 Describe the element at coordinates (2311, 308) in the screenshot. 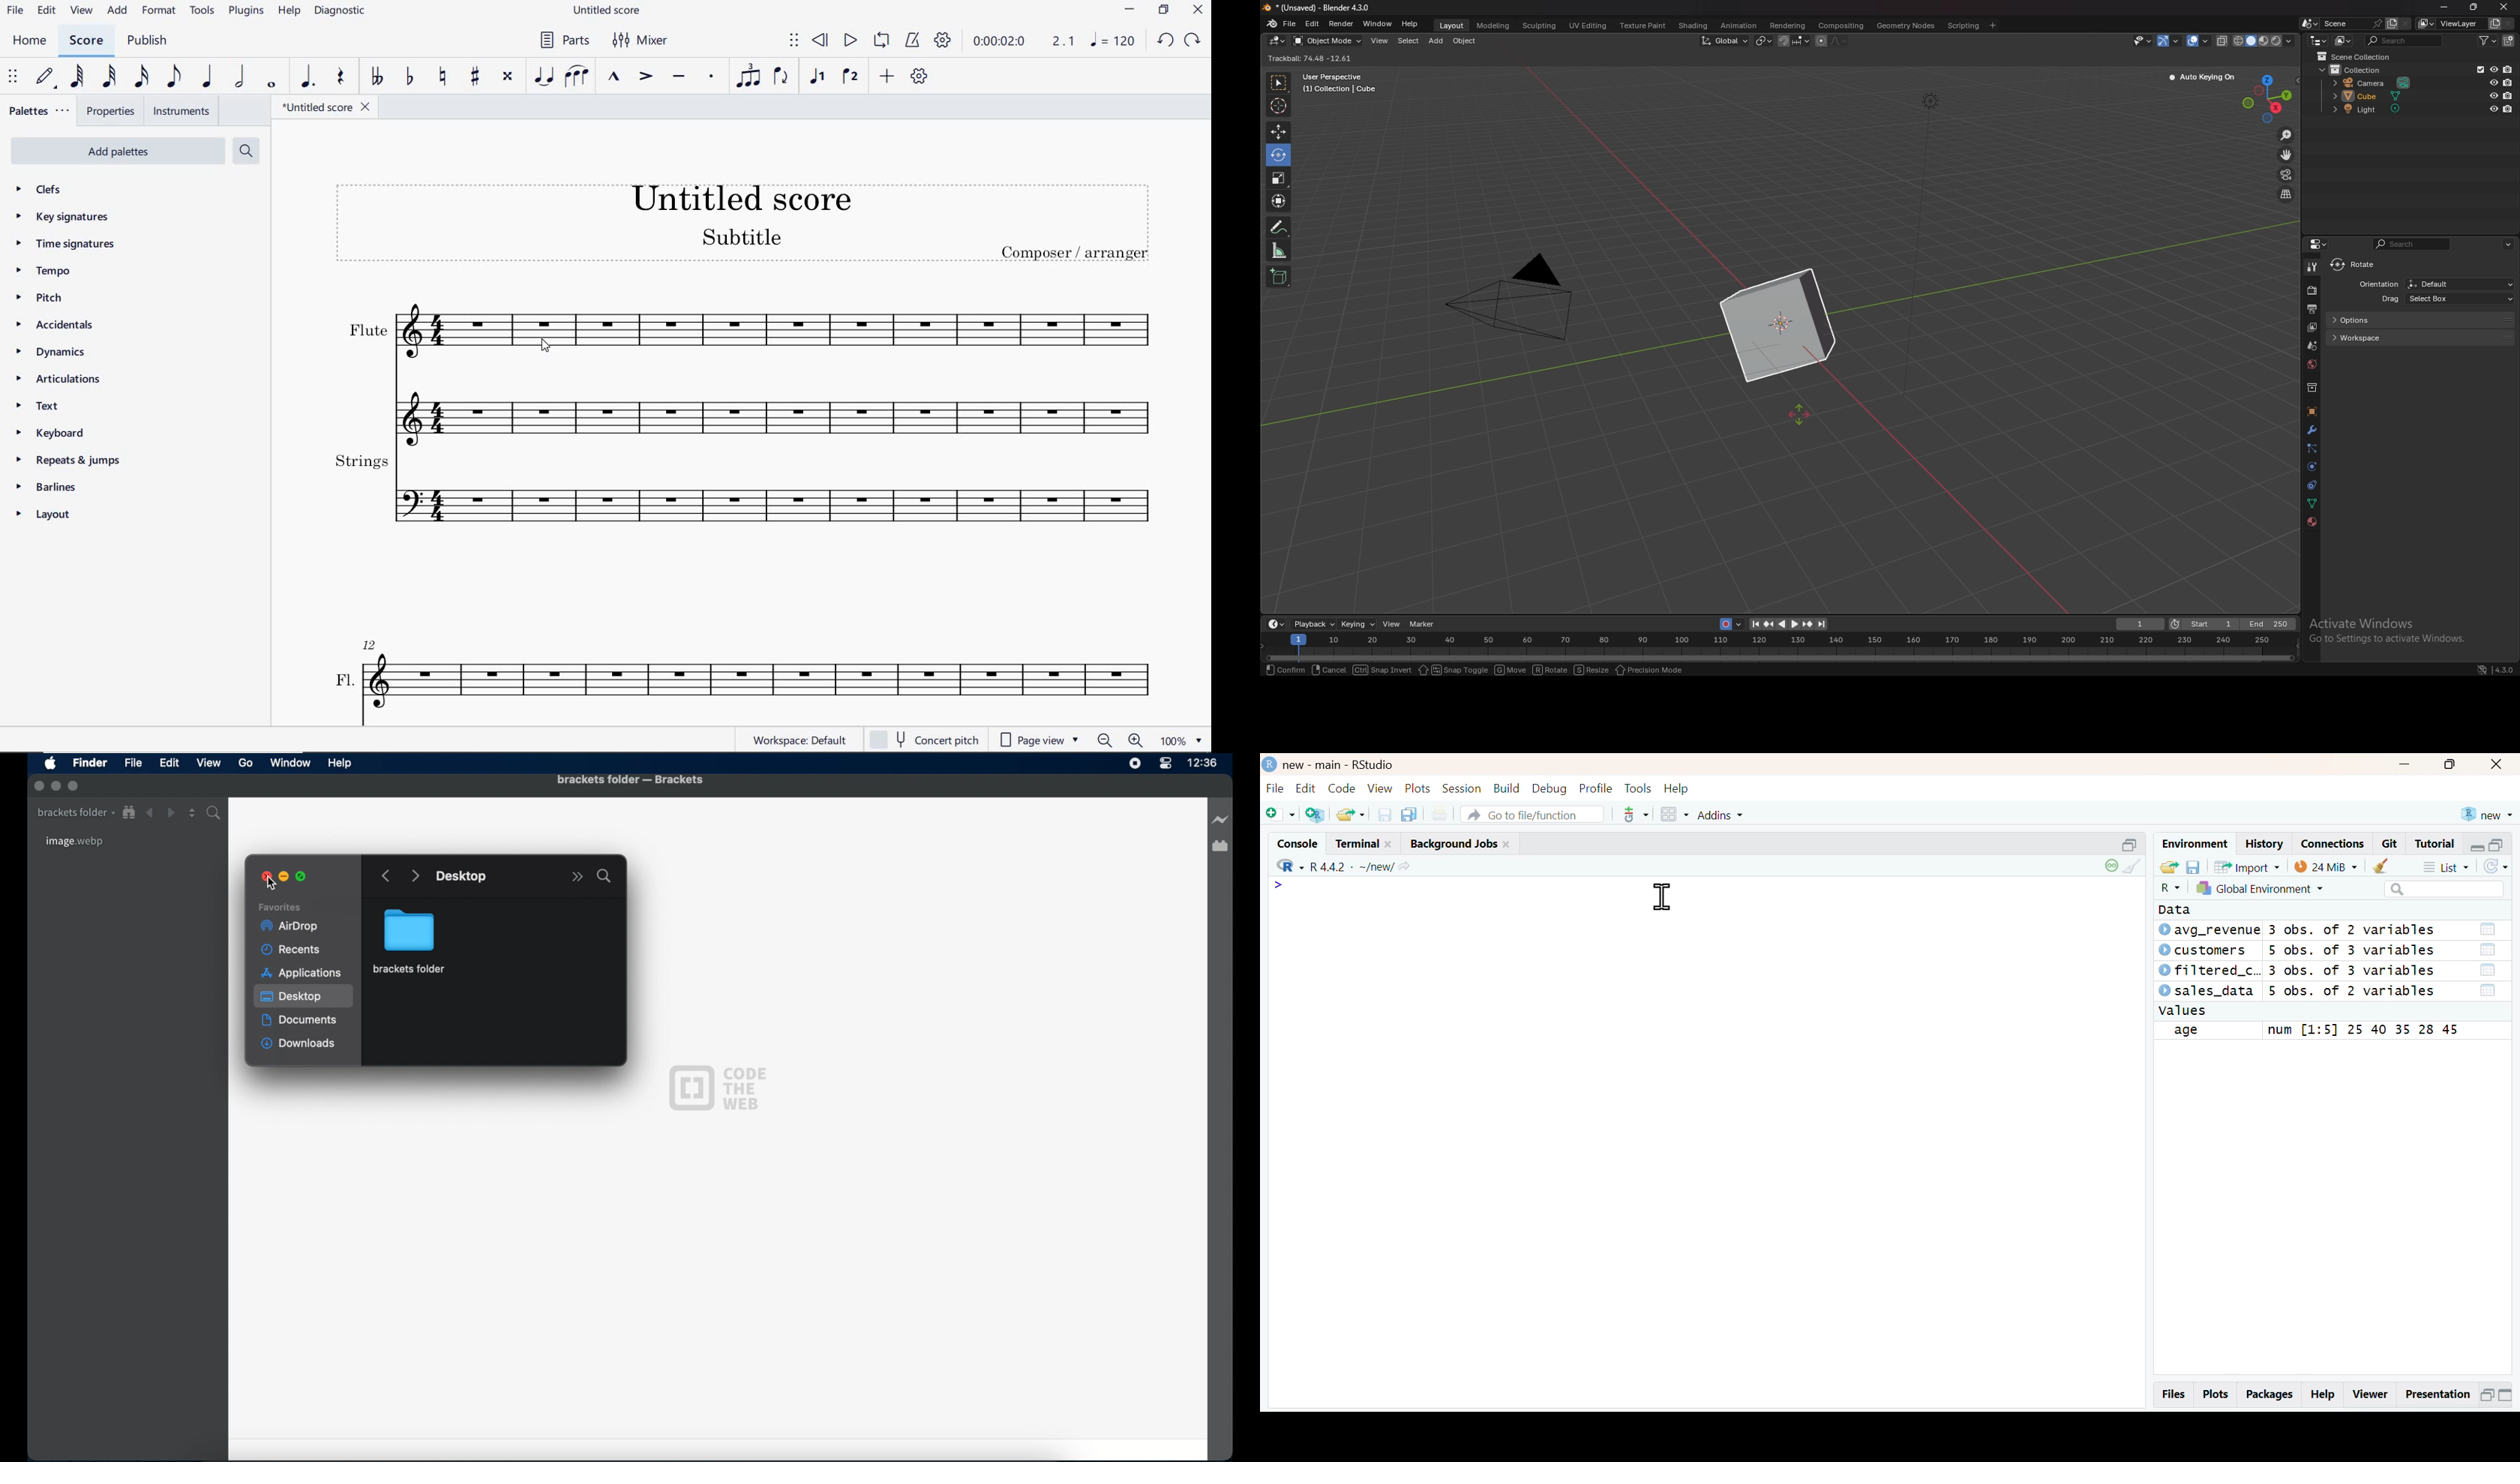

I see `output` at that location.